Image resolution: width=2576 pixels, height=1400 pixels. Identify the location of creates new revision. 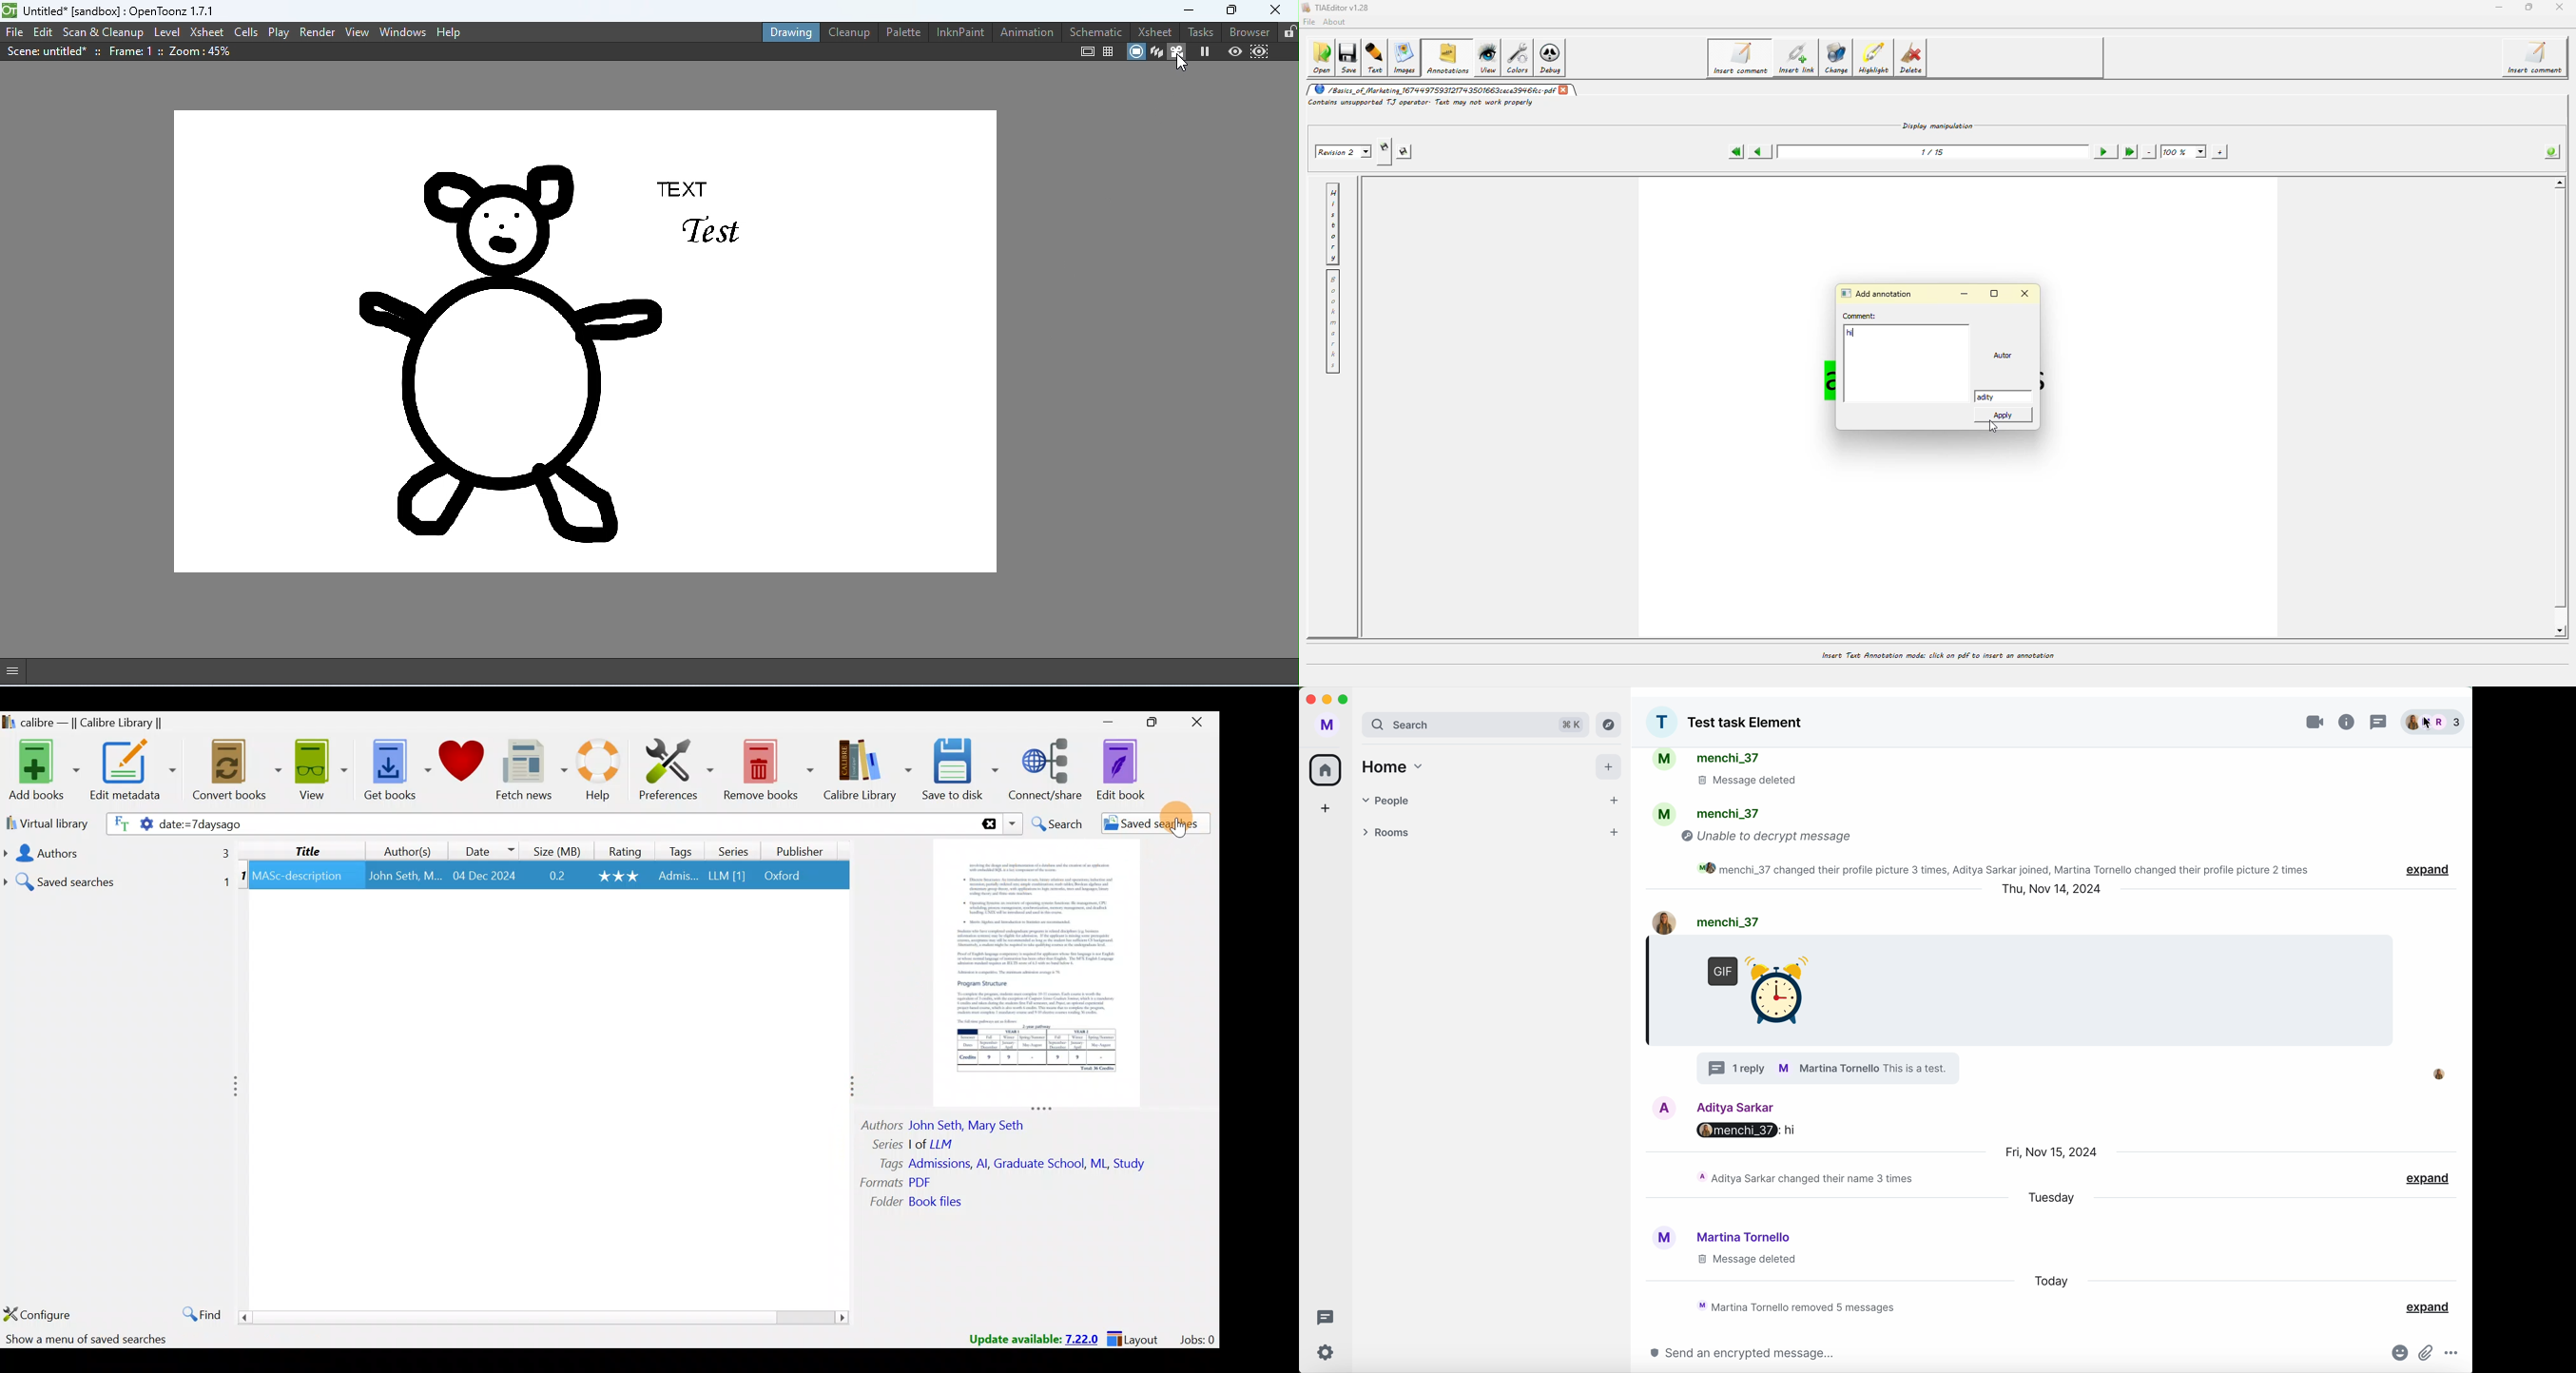
(1383, 152).